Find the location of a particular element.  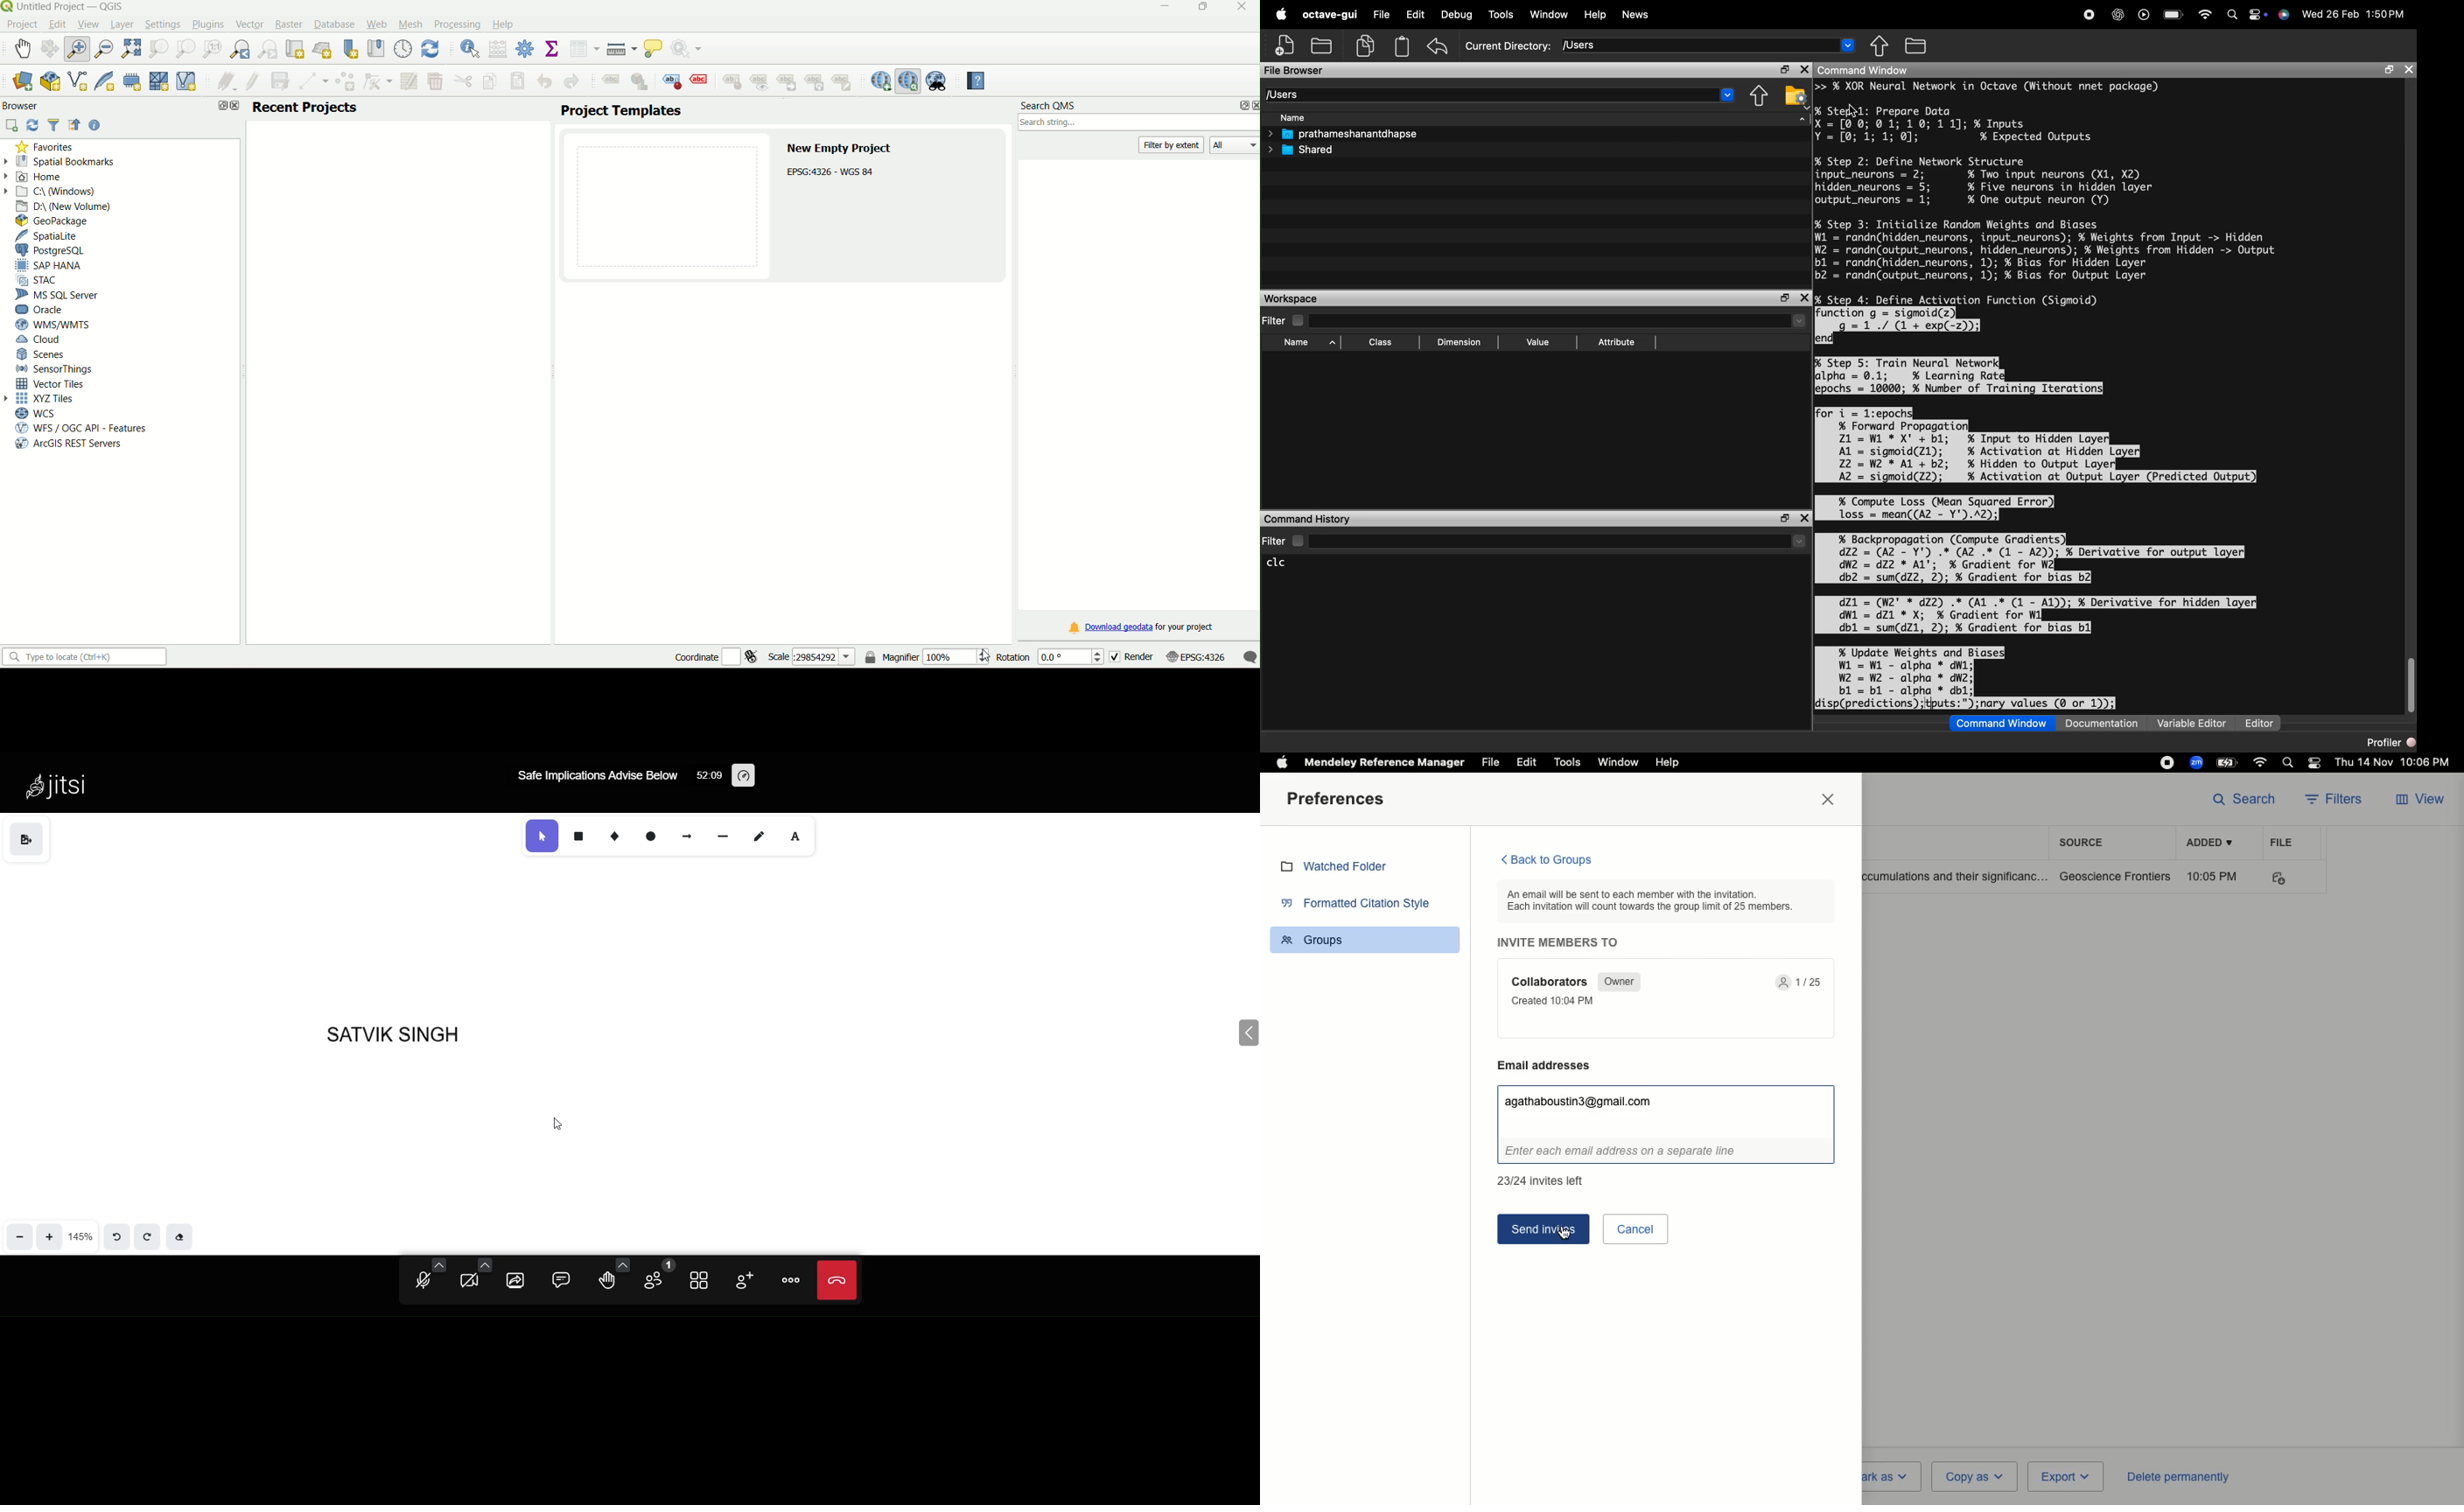

News is located at coordinates (1635, 16).